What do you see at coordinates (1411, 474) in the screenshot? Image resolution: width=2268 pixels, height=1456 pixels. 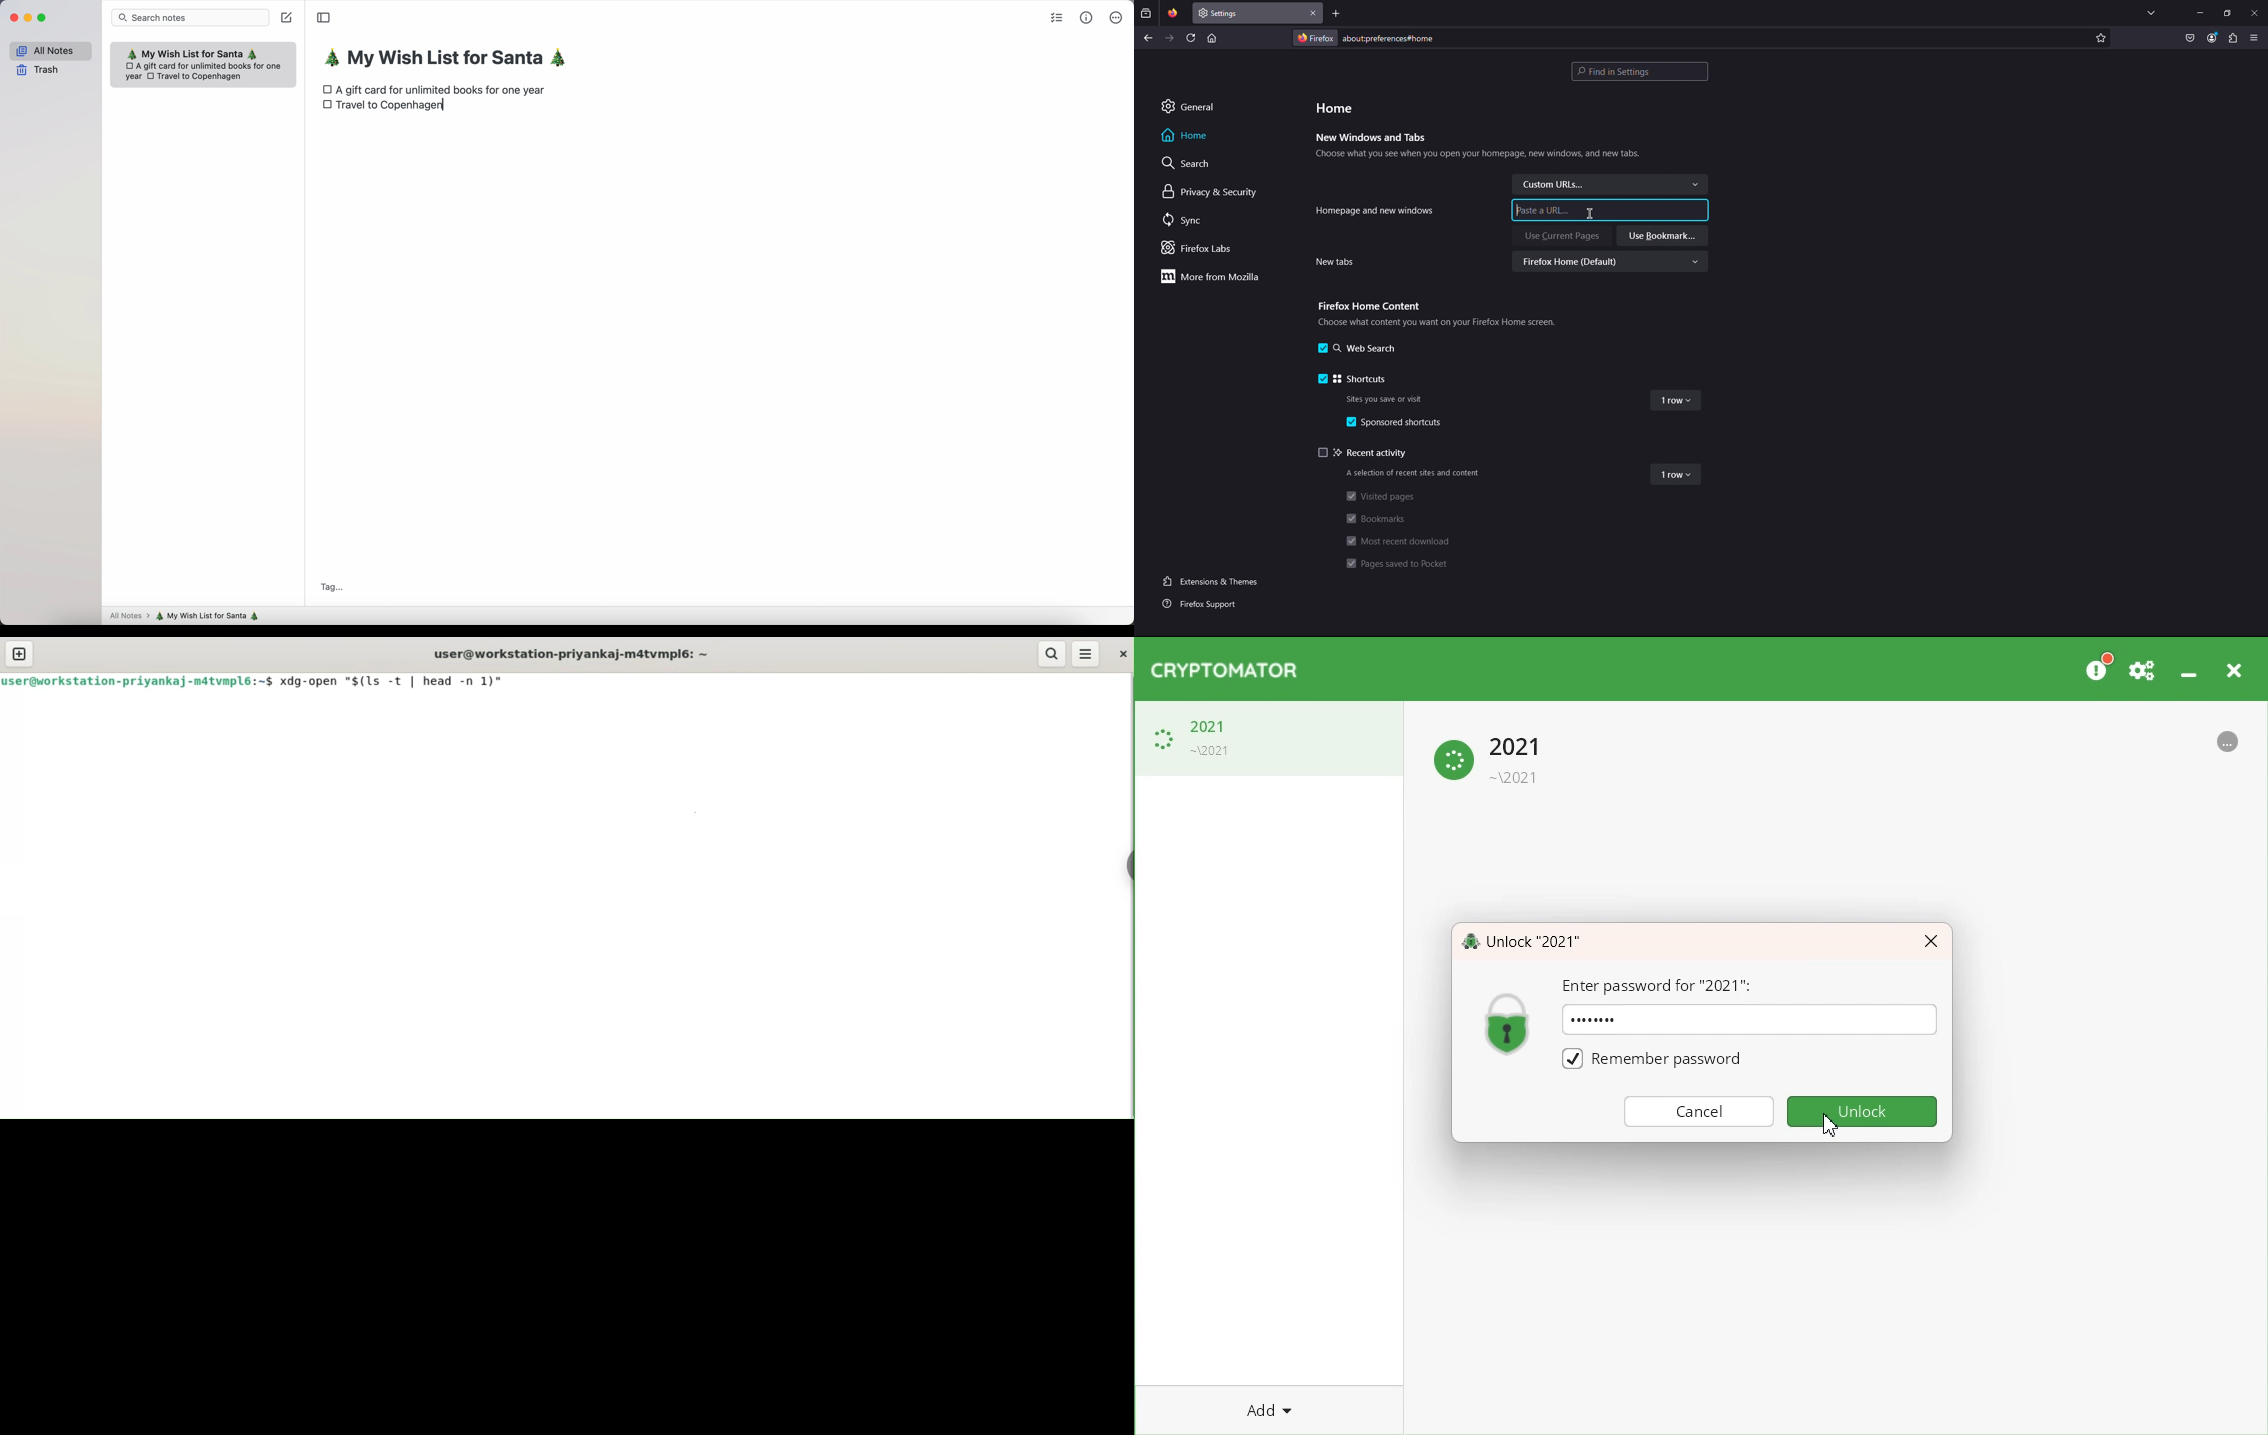 I see `A selection of recent sites and content` at bounding box center [1411, 474].